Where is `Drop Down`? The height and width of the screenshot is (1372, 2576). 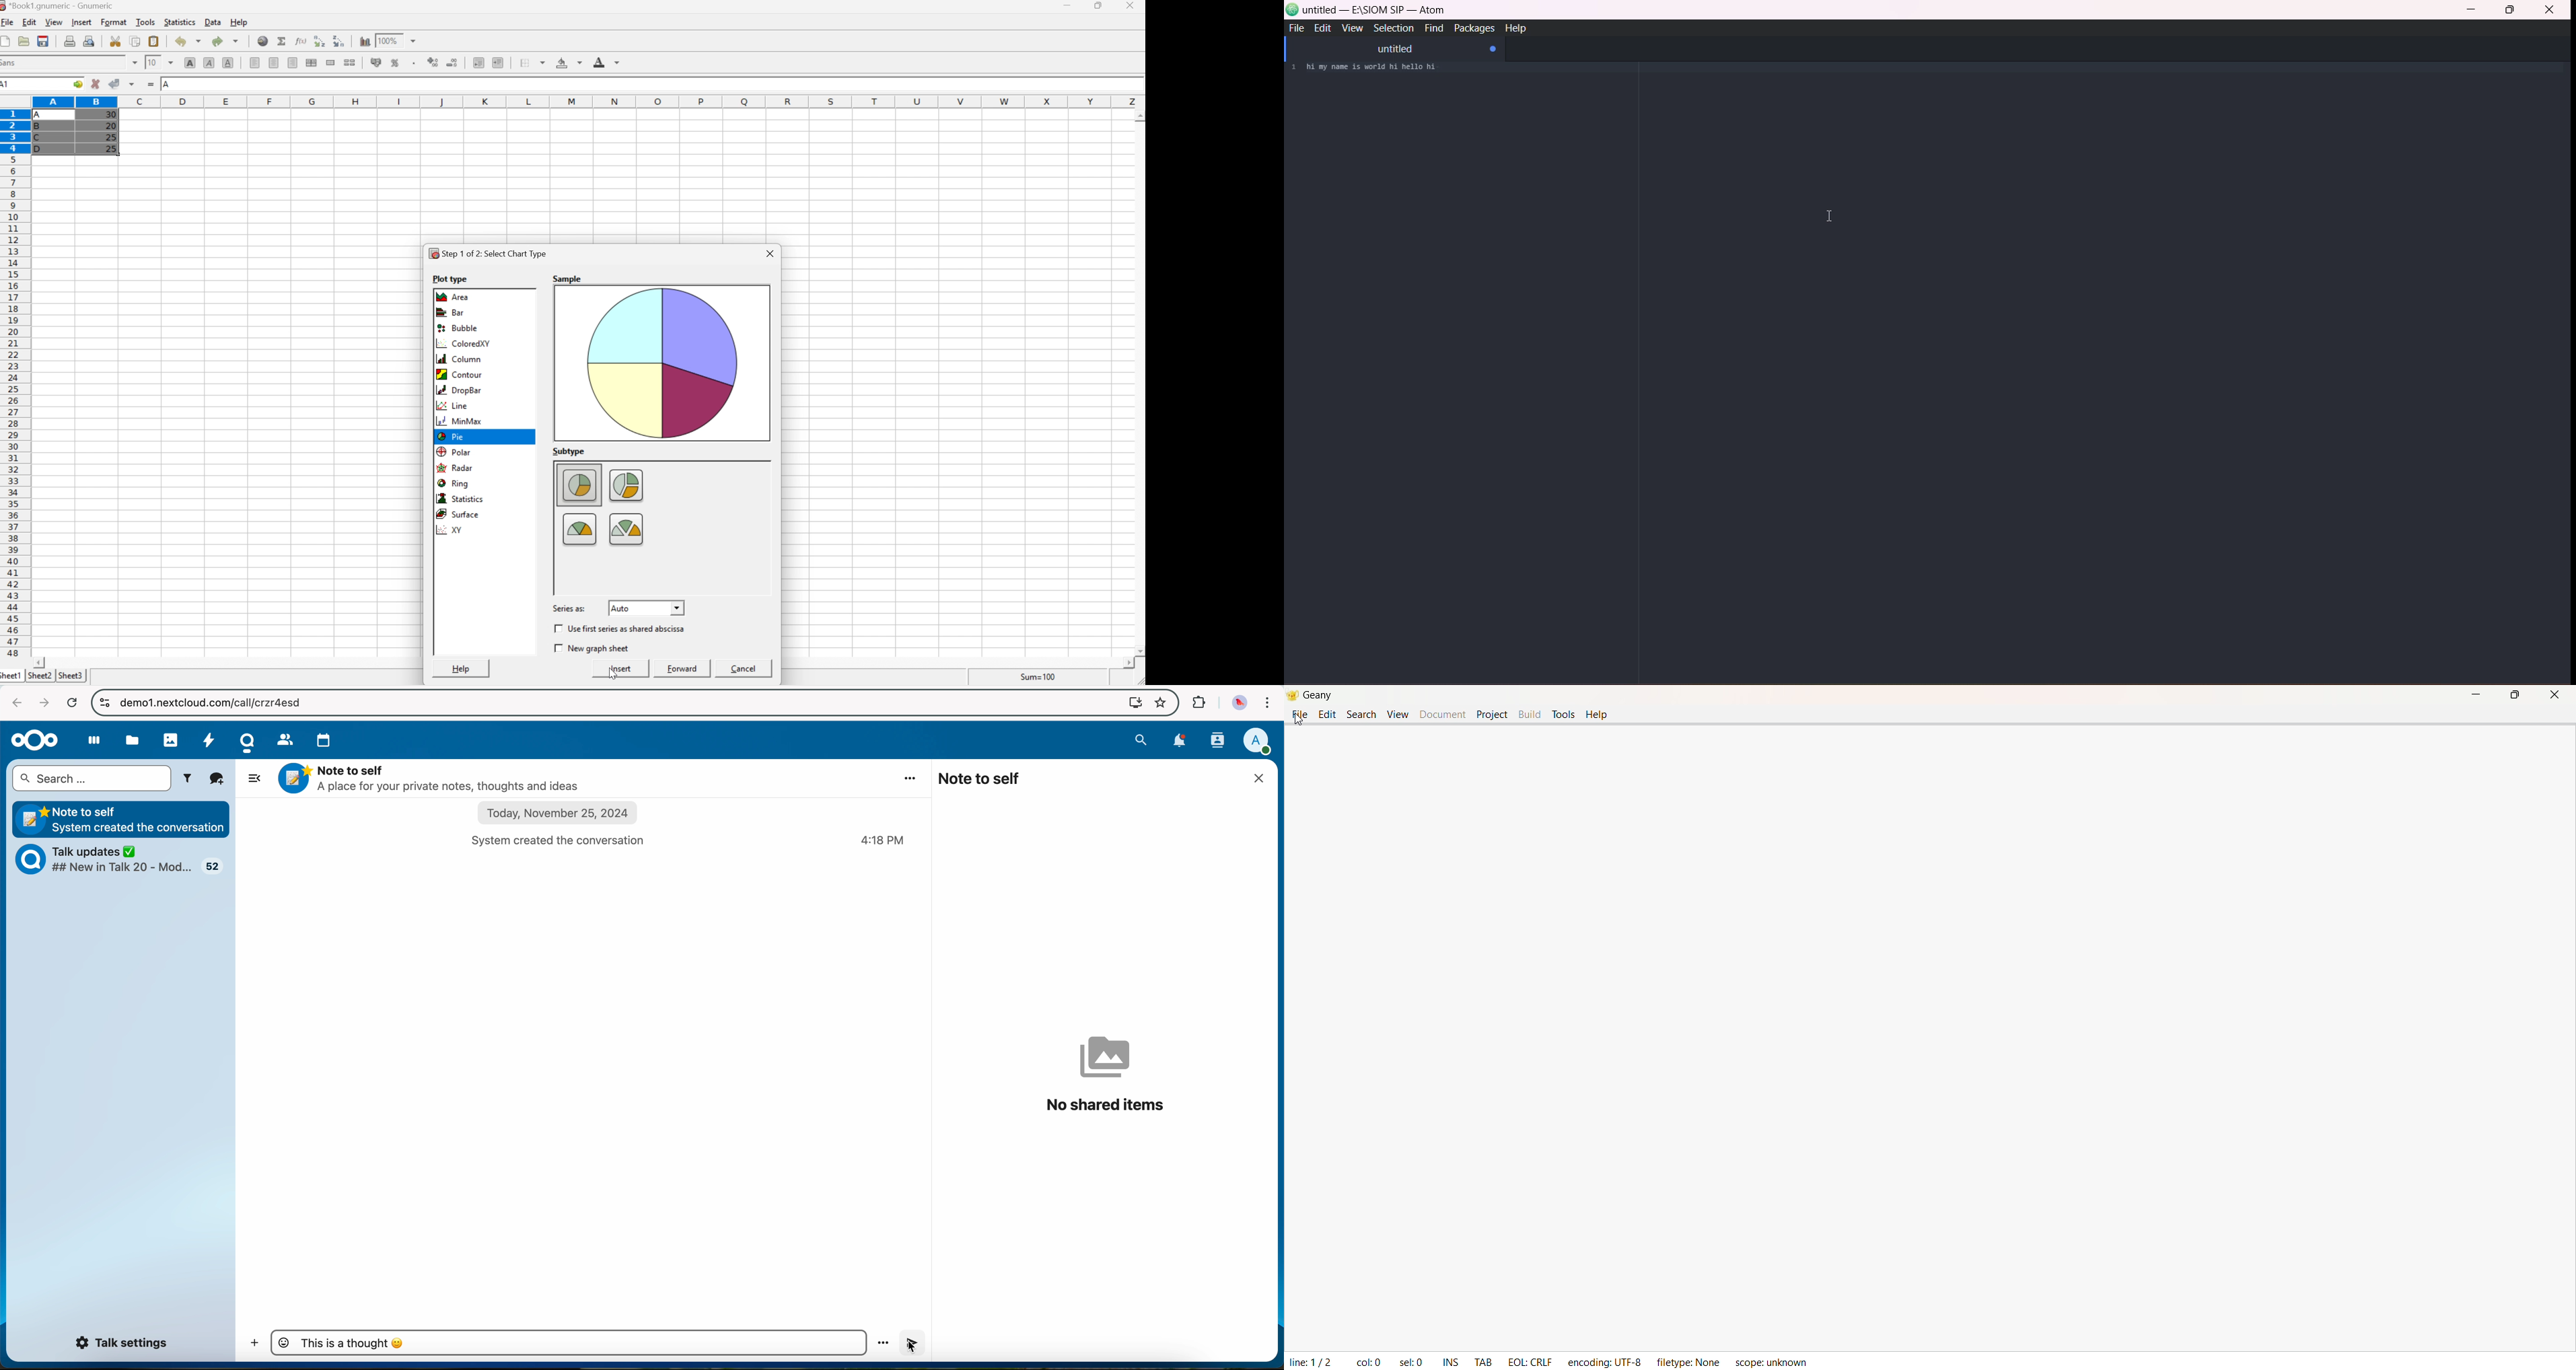
Drop Down is located at coordinates (133, 62).